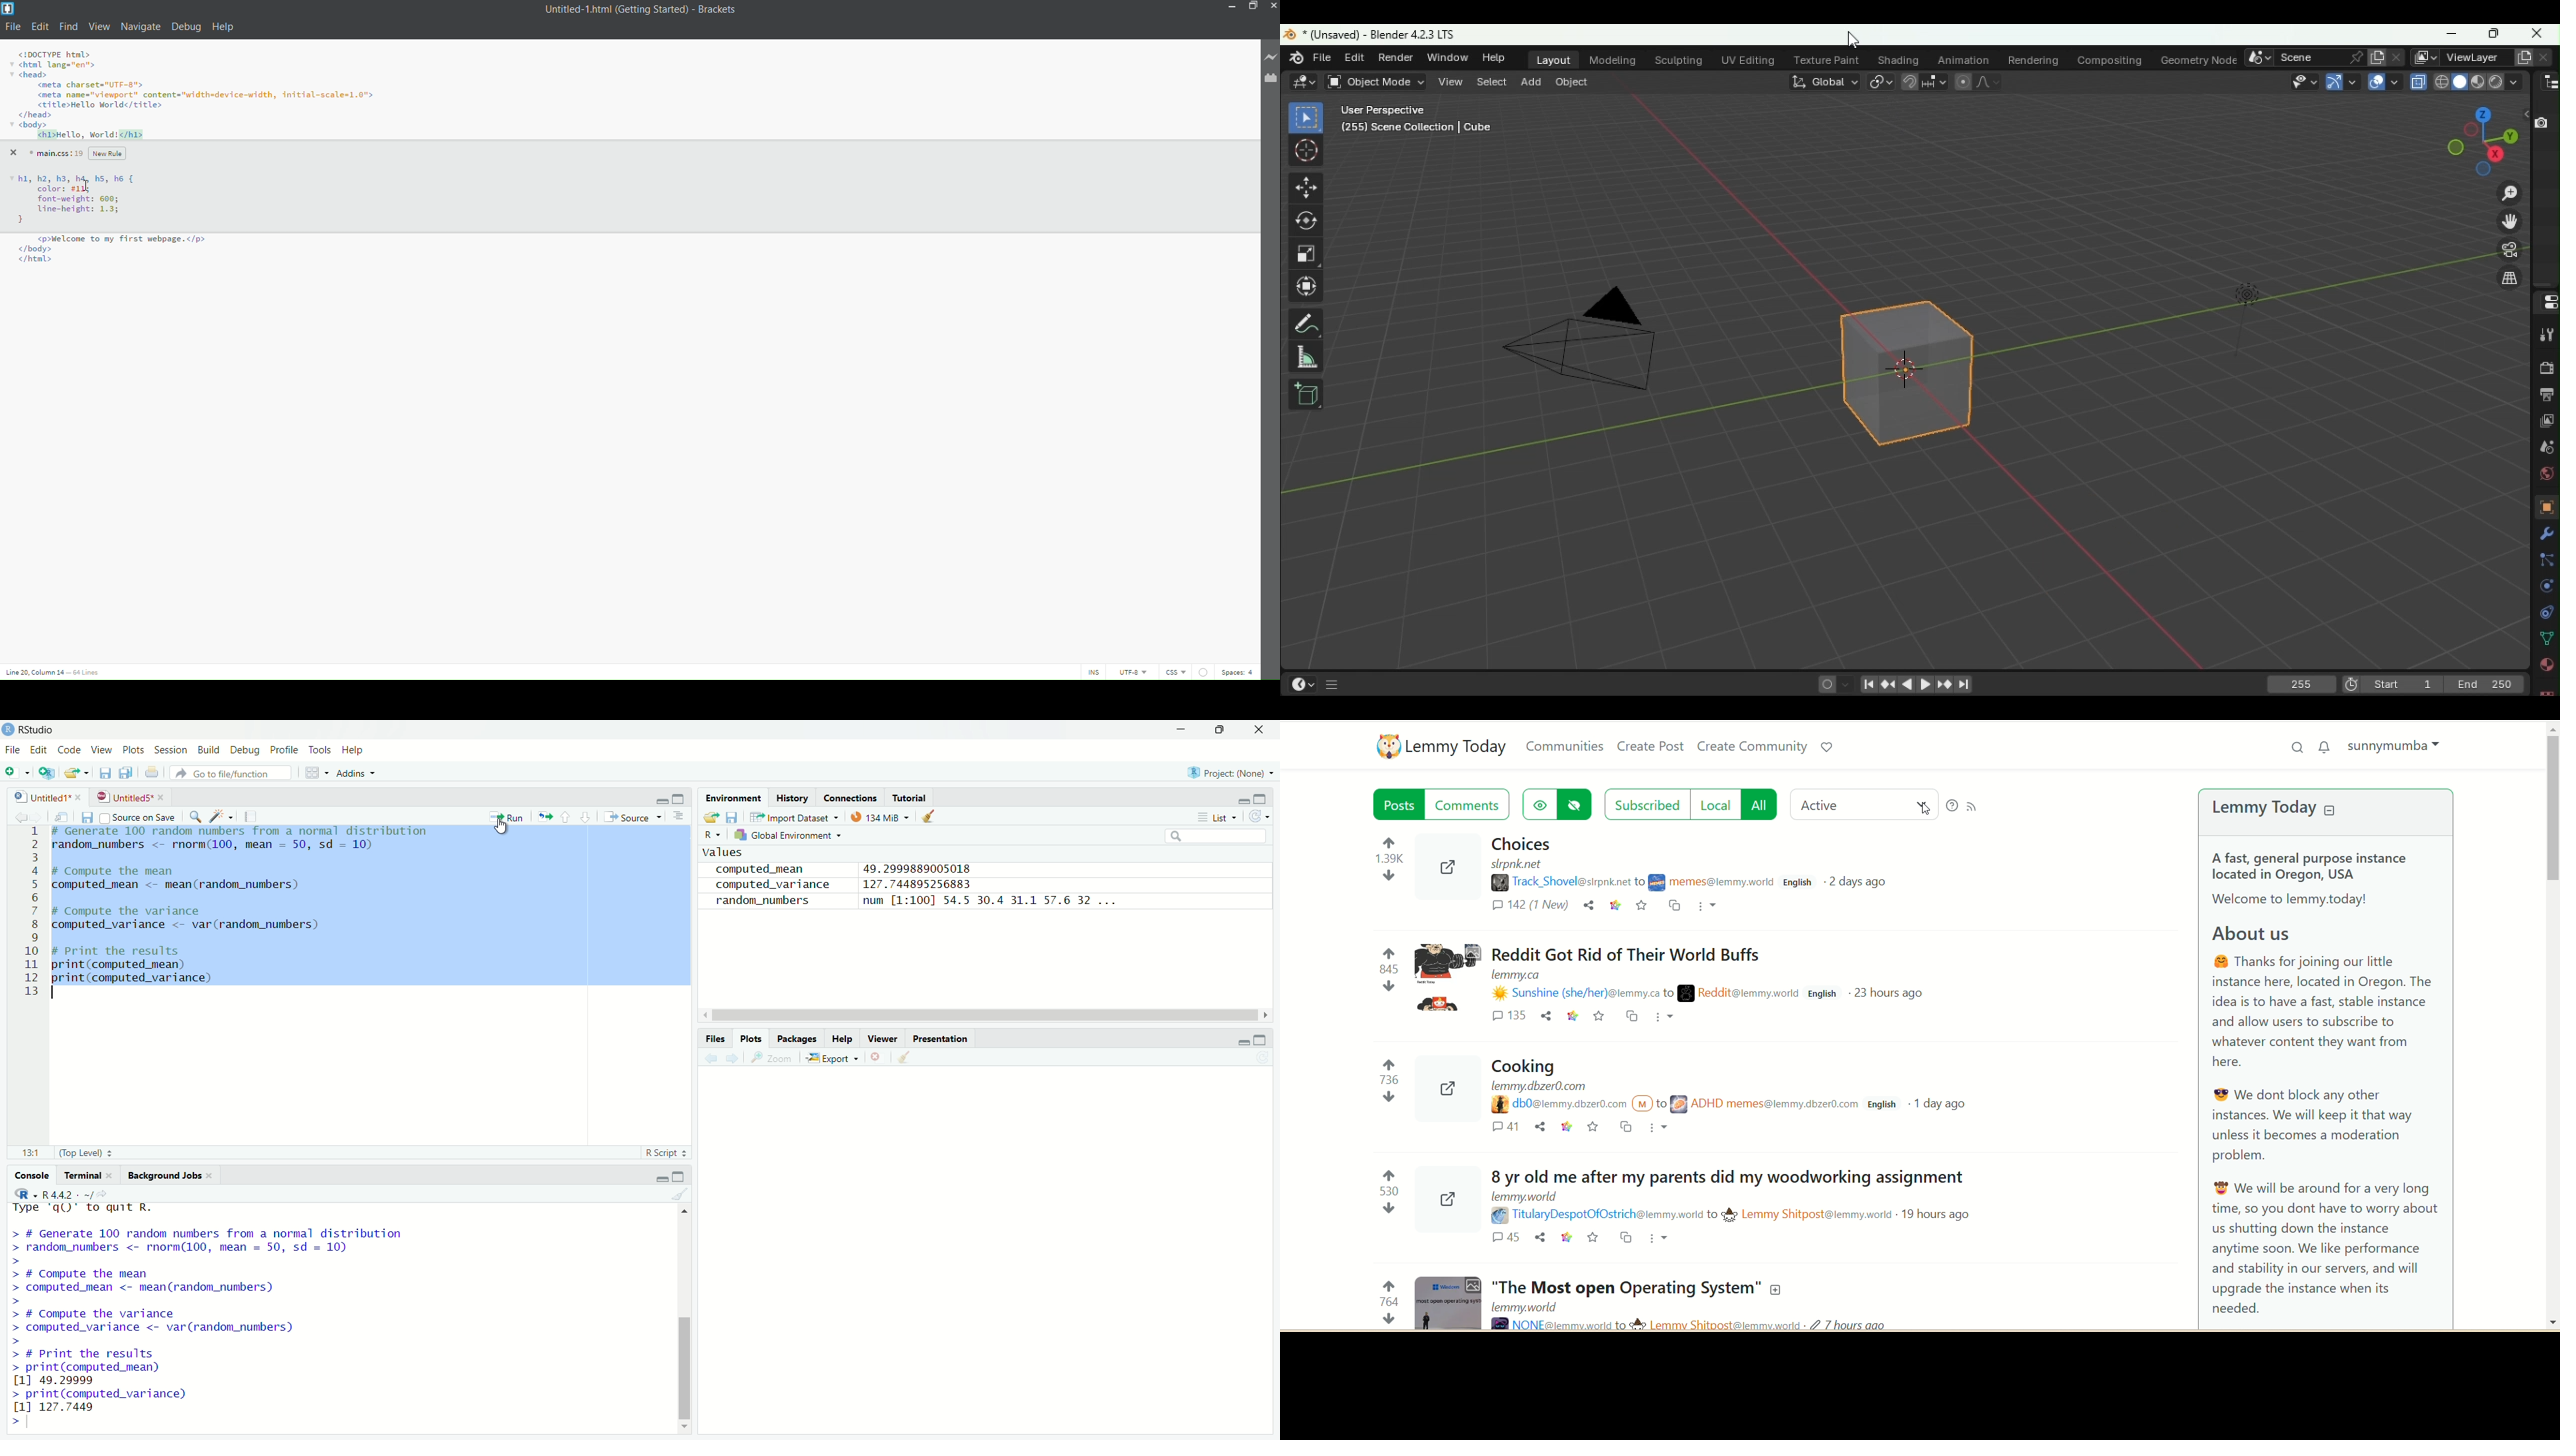 The width and height of the screenshot is (2576, 1456). I want to click on User Perspective:
(255) Scene Collection | Cube, so click(1417, 119).